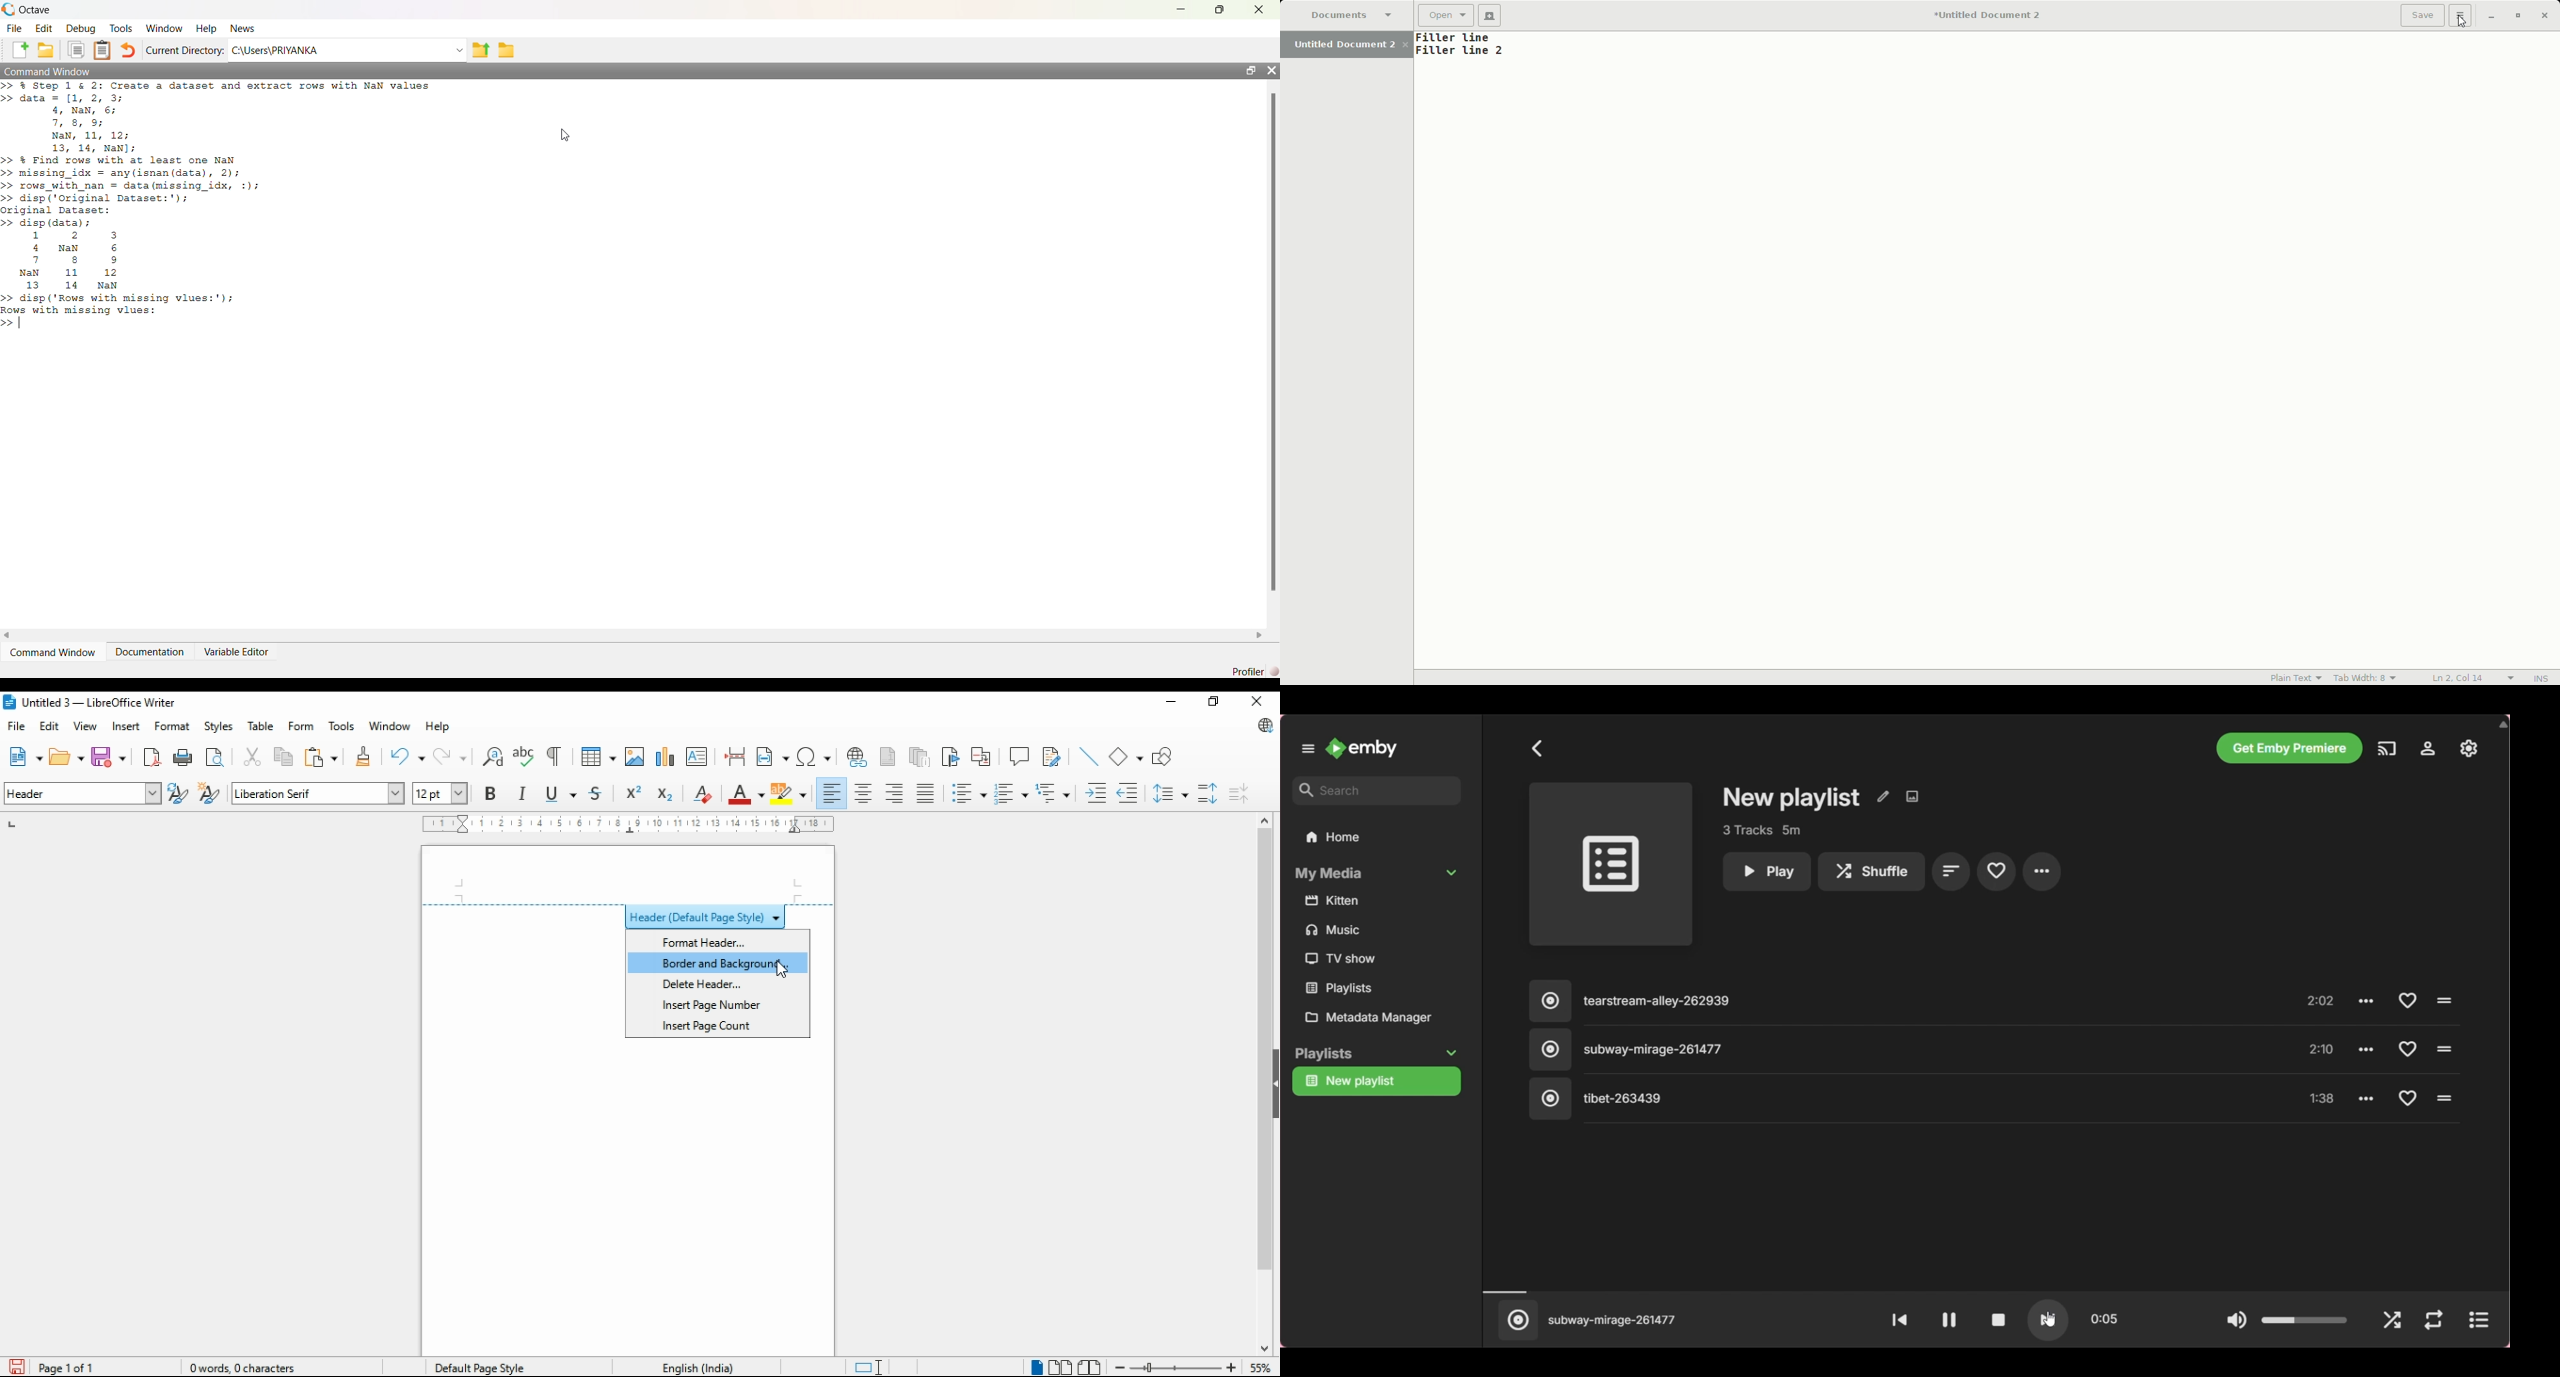 Image resolution: width=2576 pixels, height=1400 pixels. I want to click on set line spacing, so click(1172, 793).